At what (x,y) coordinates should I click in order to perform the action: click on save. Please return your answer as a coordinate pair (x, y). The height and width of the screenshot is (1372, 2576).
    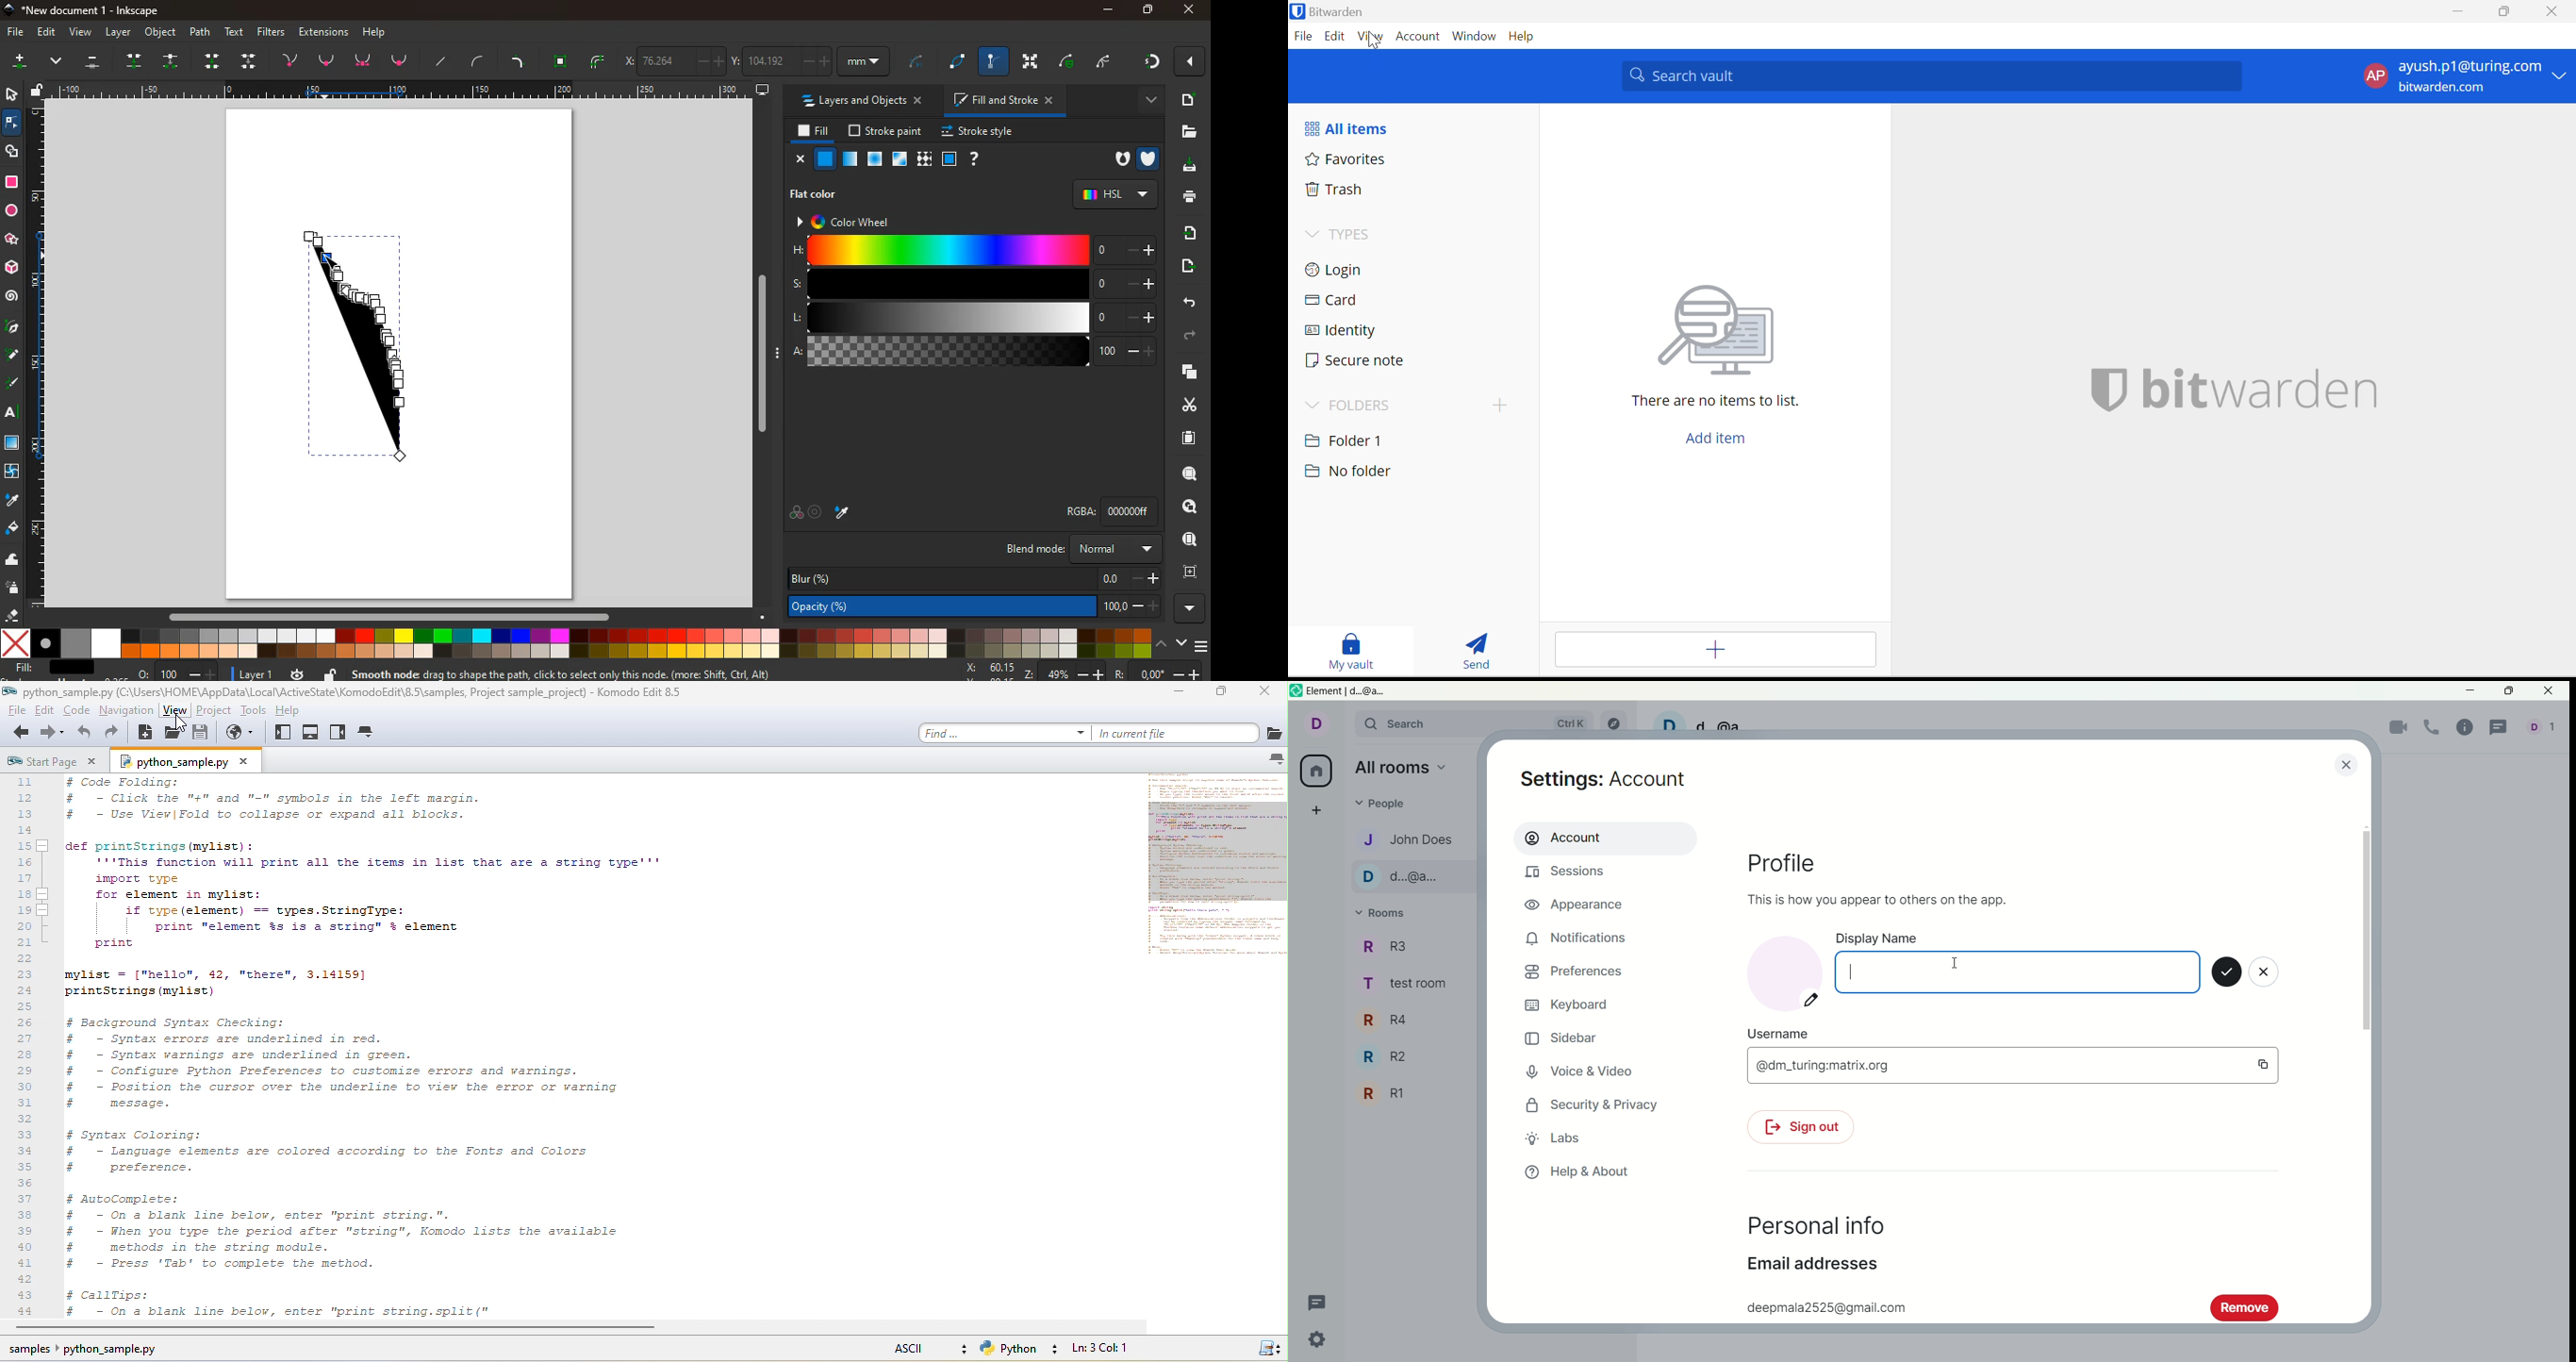
    Looking at the image, I should click on (2226, 973).